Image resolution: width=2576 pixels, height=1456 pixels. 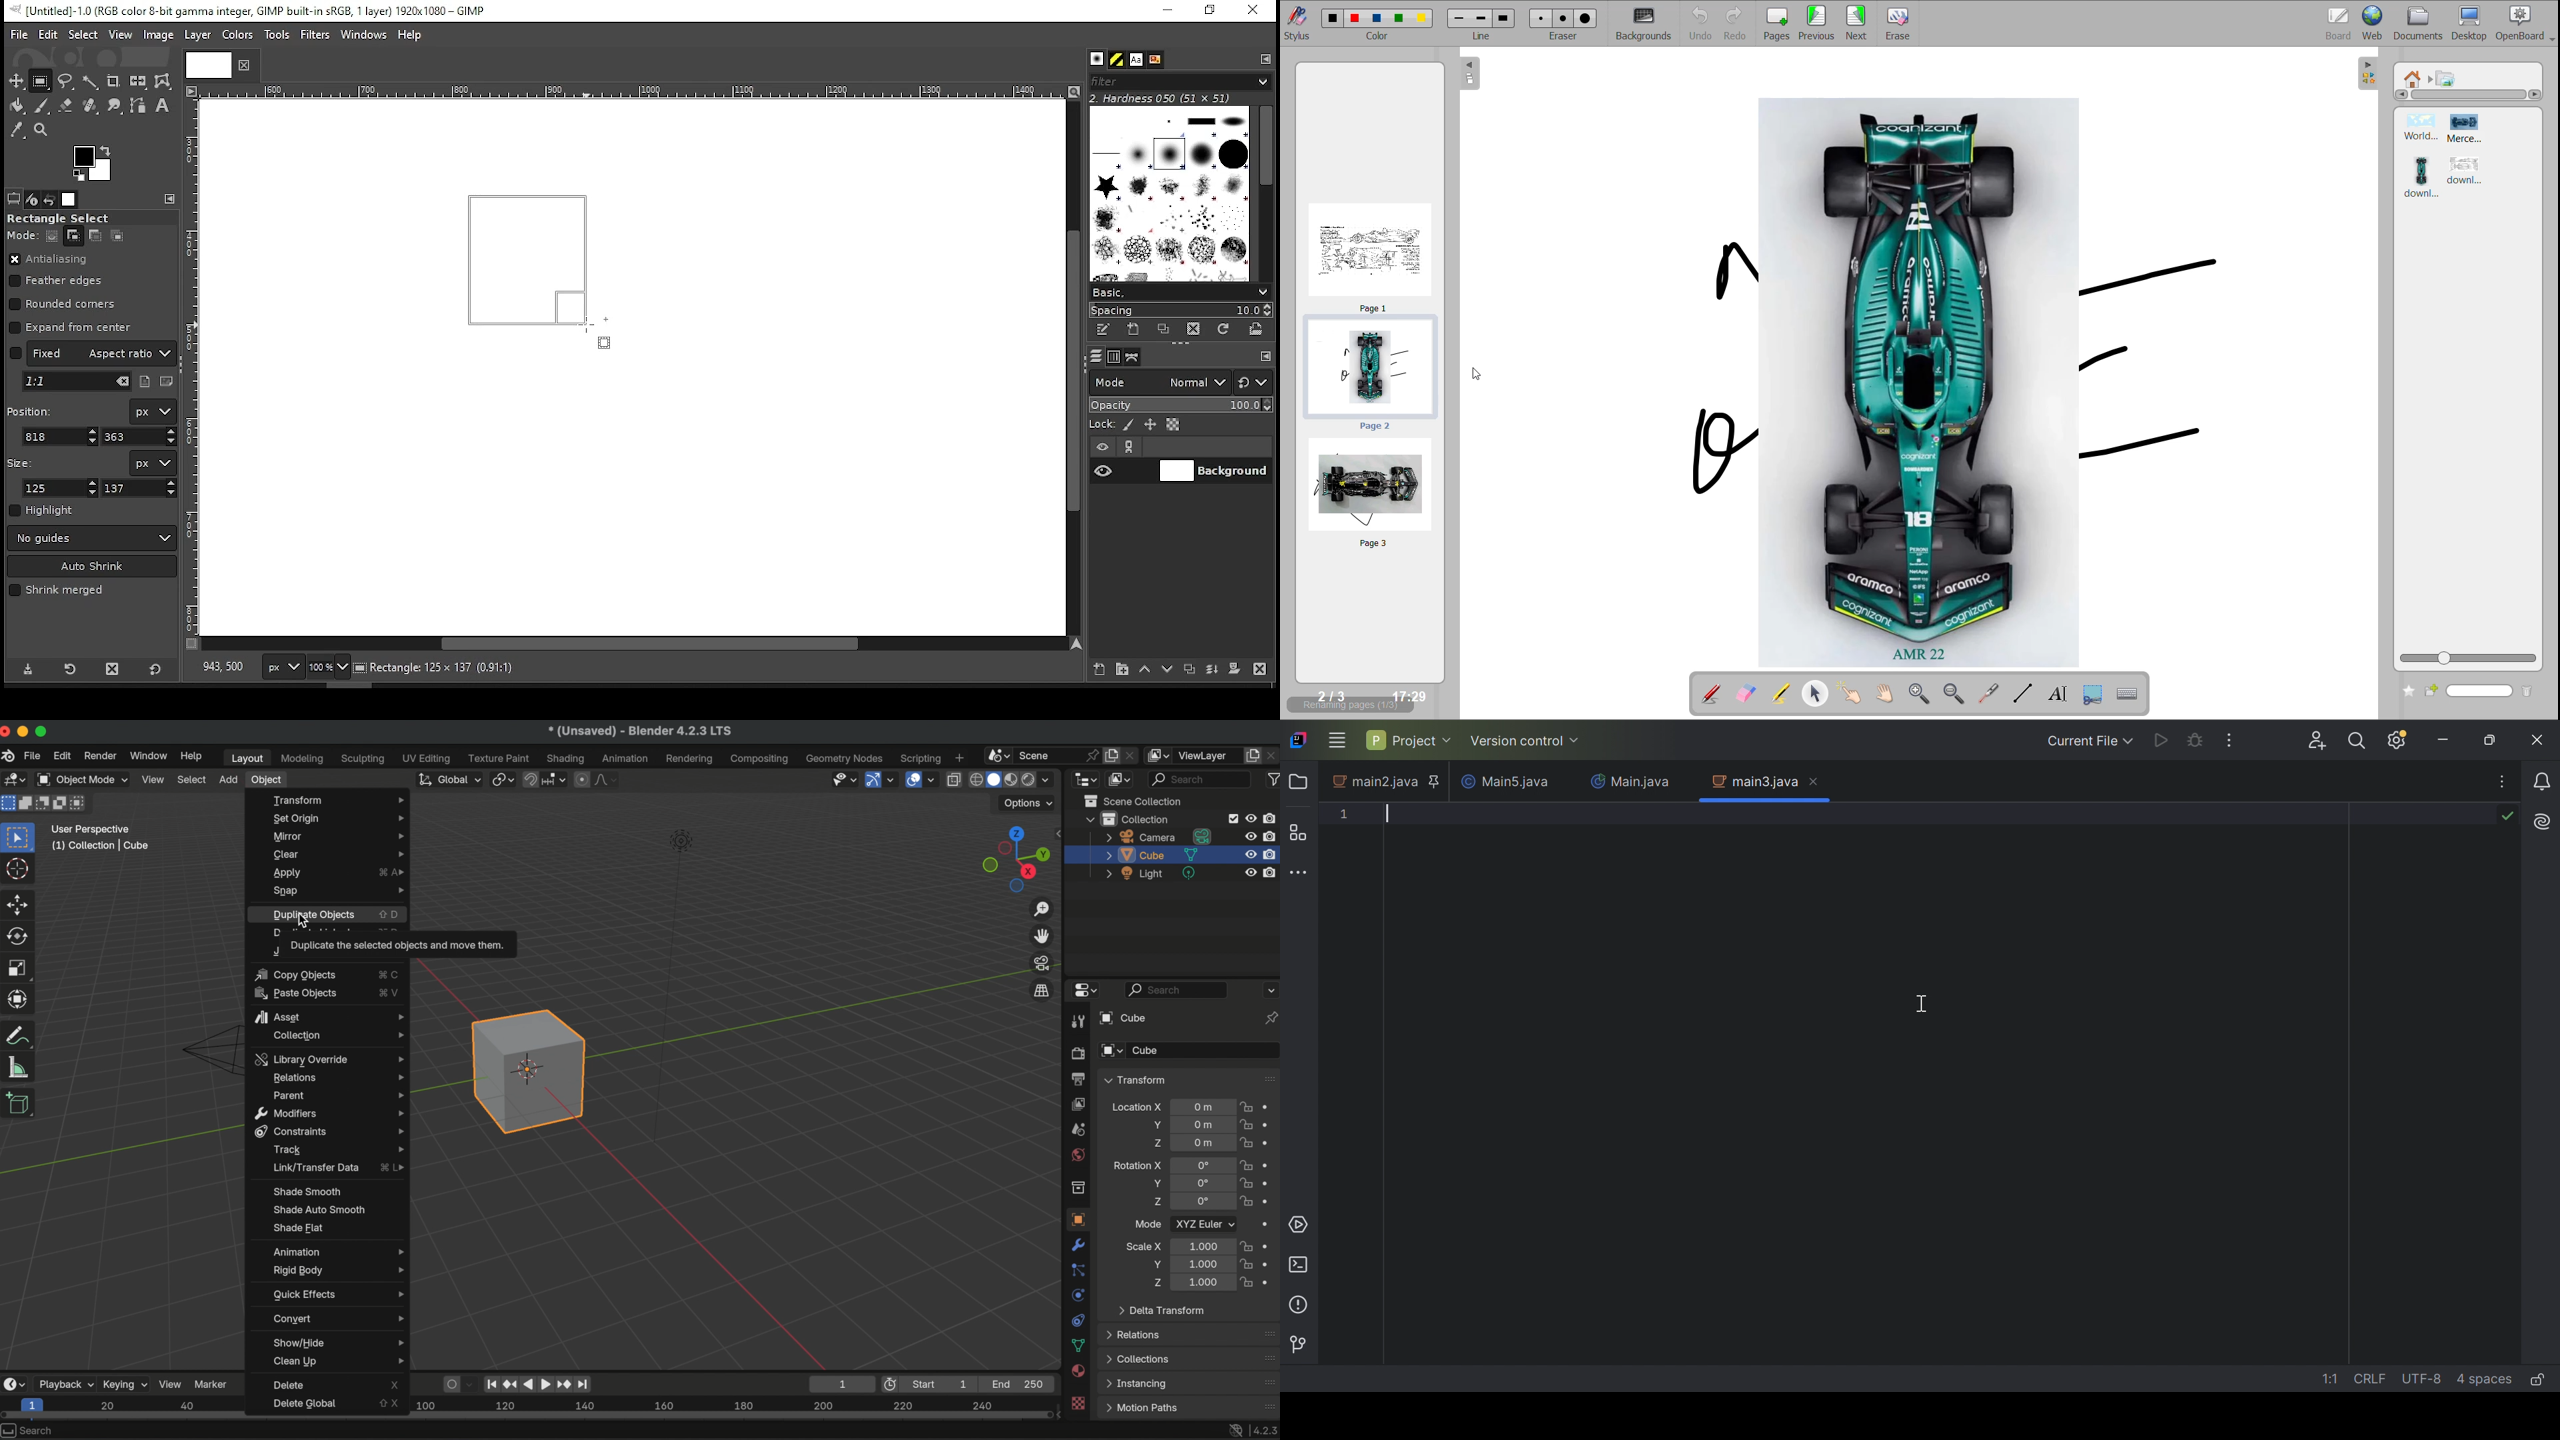 I want to click on layer visibility on/off, so click(x=1104, y=470).